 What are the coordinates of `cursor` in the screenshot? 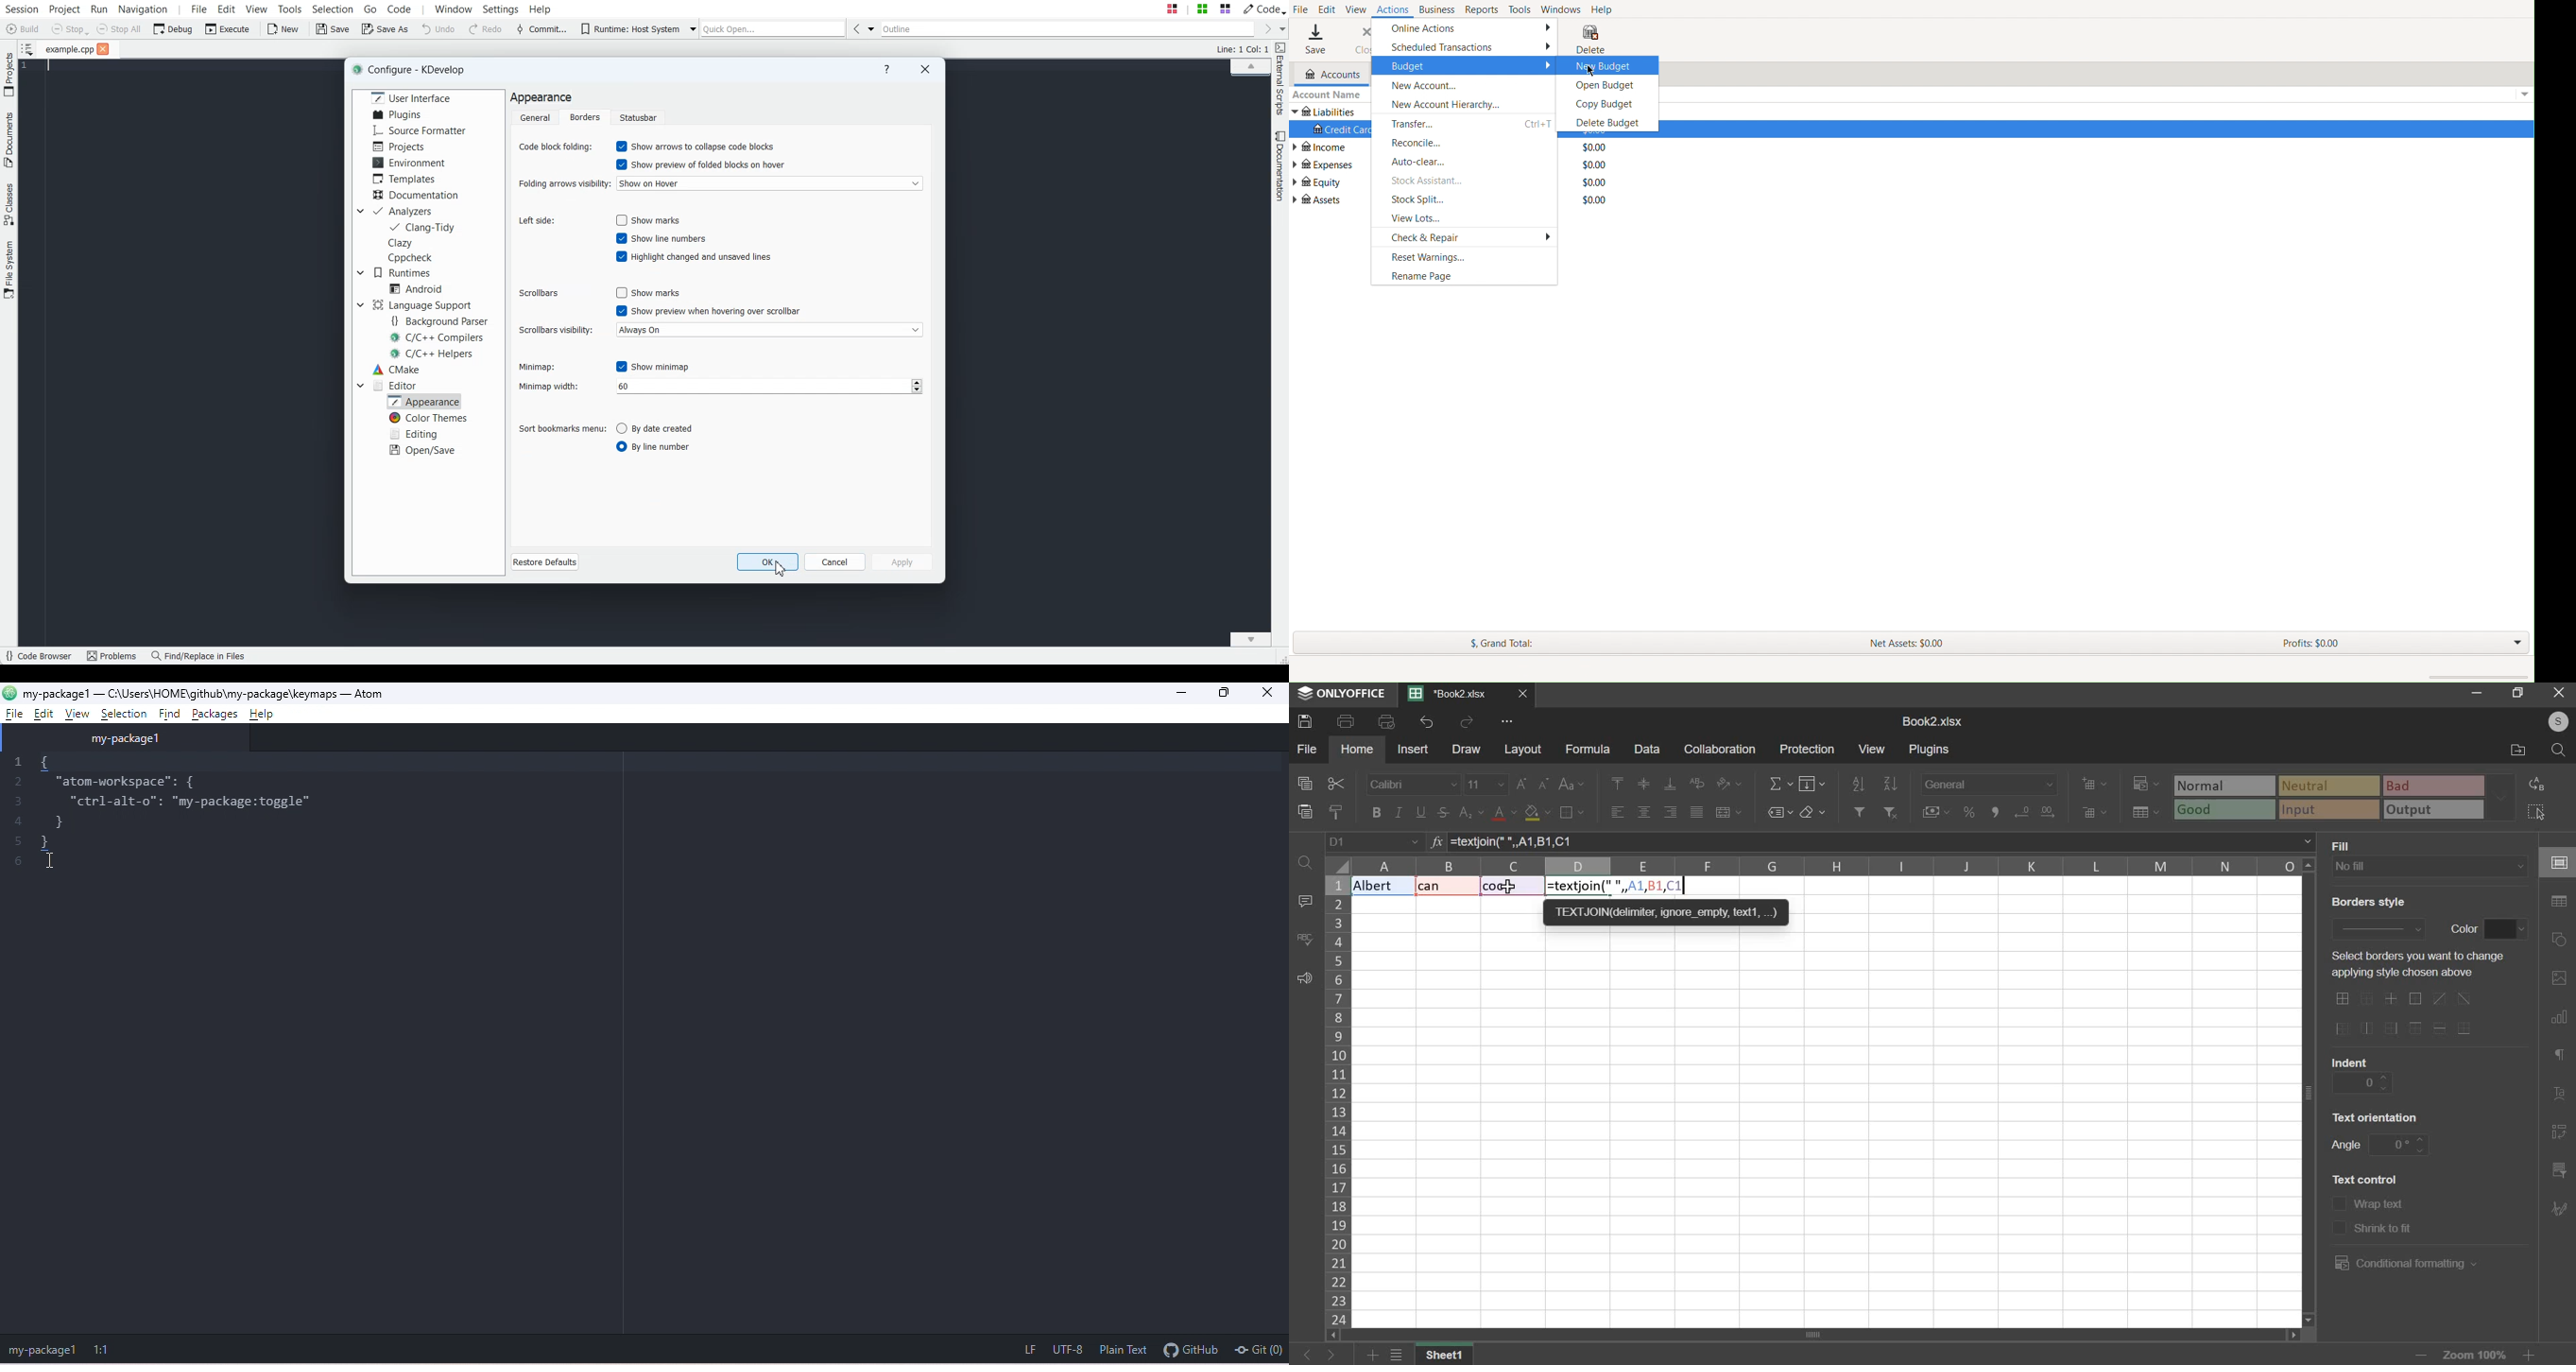 It's located at (1508, 892).